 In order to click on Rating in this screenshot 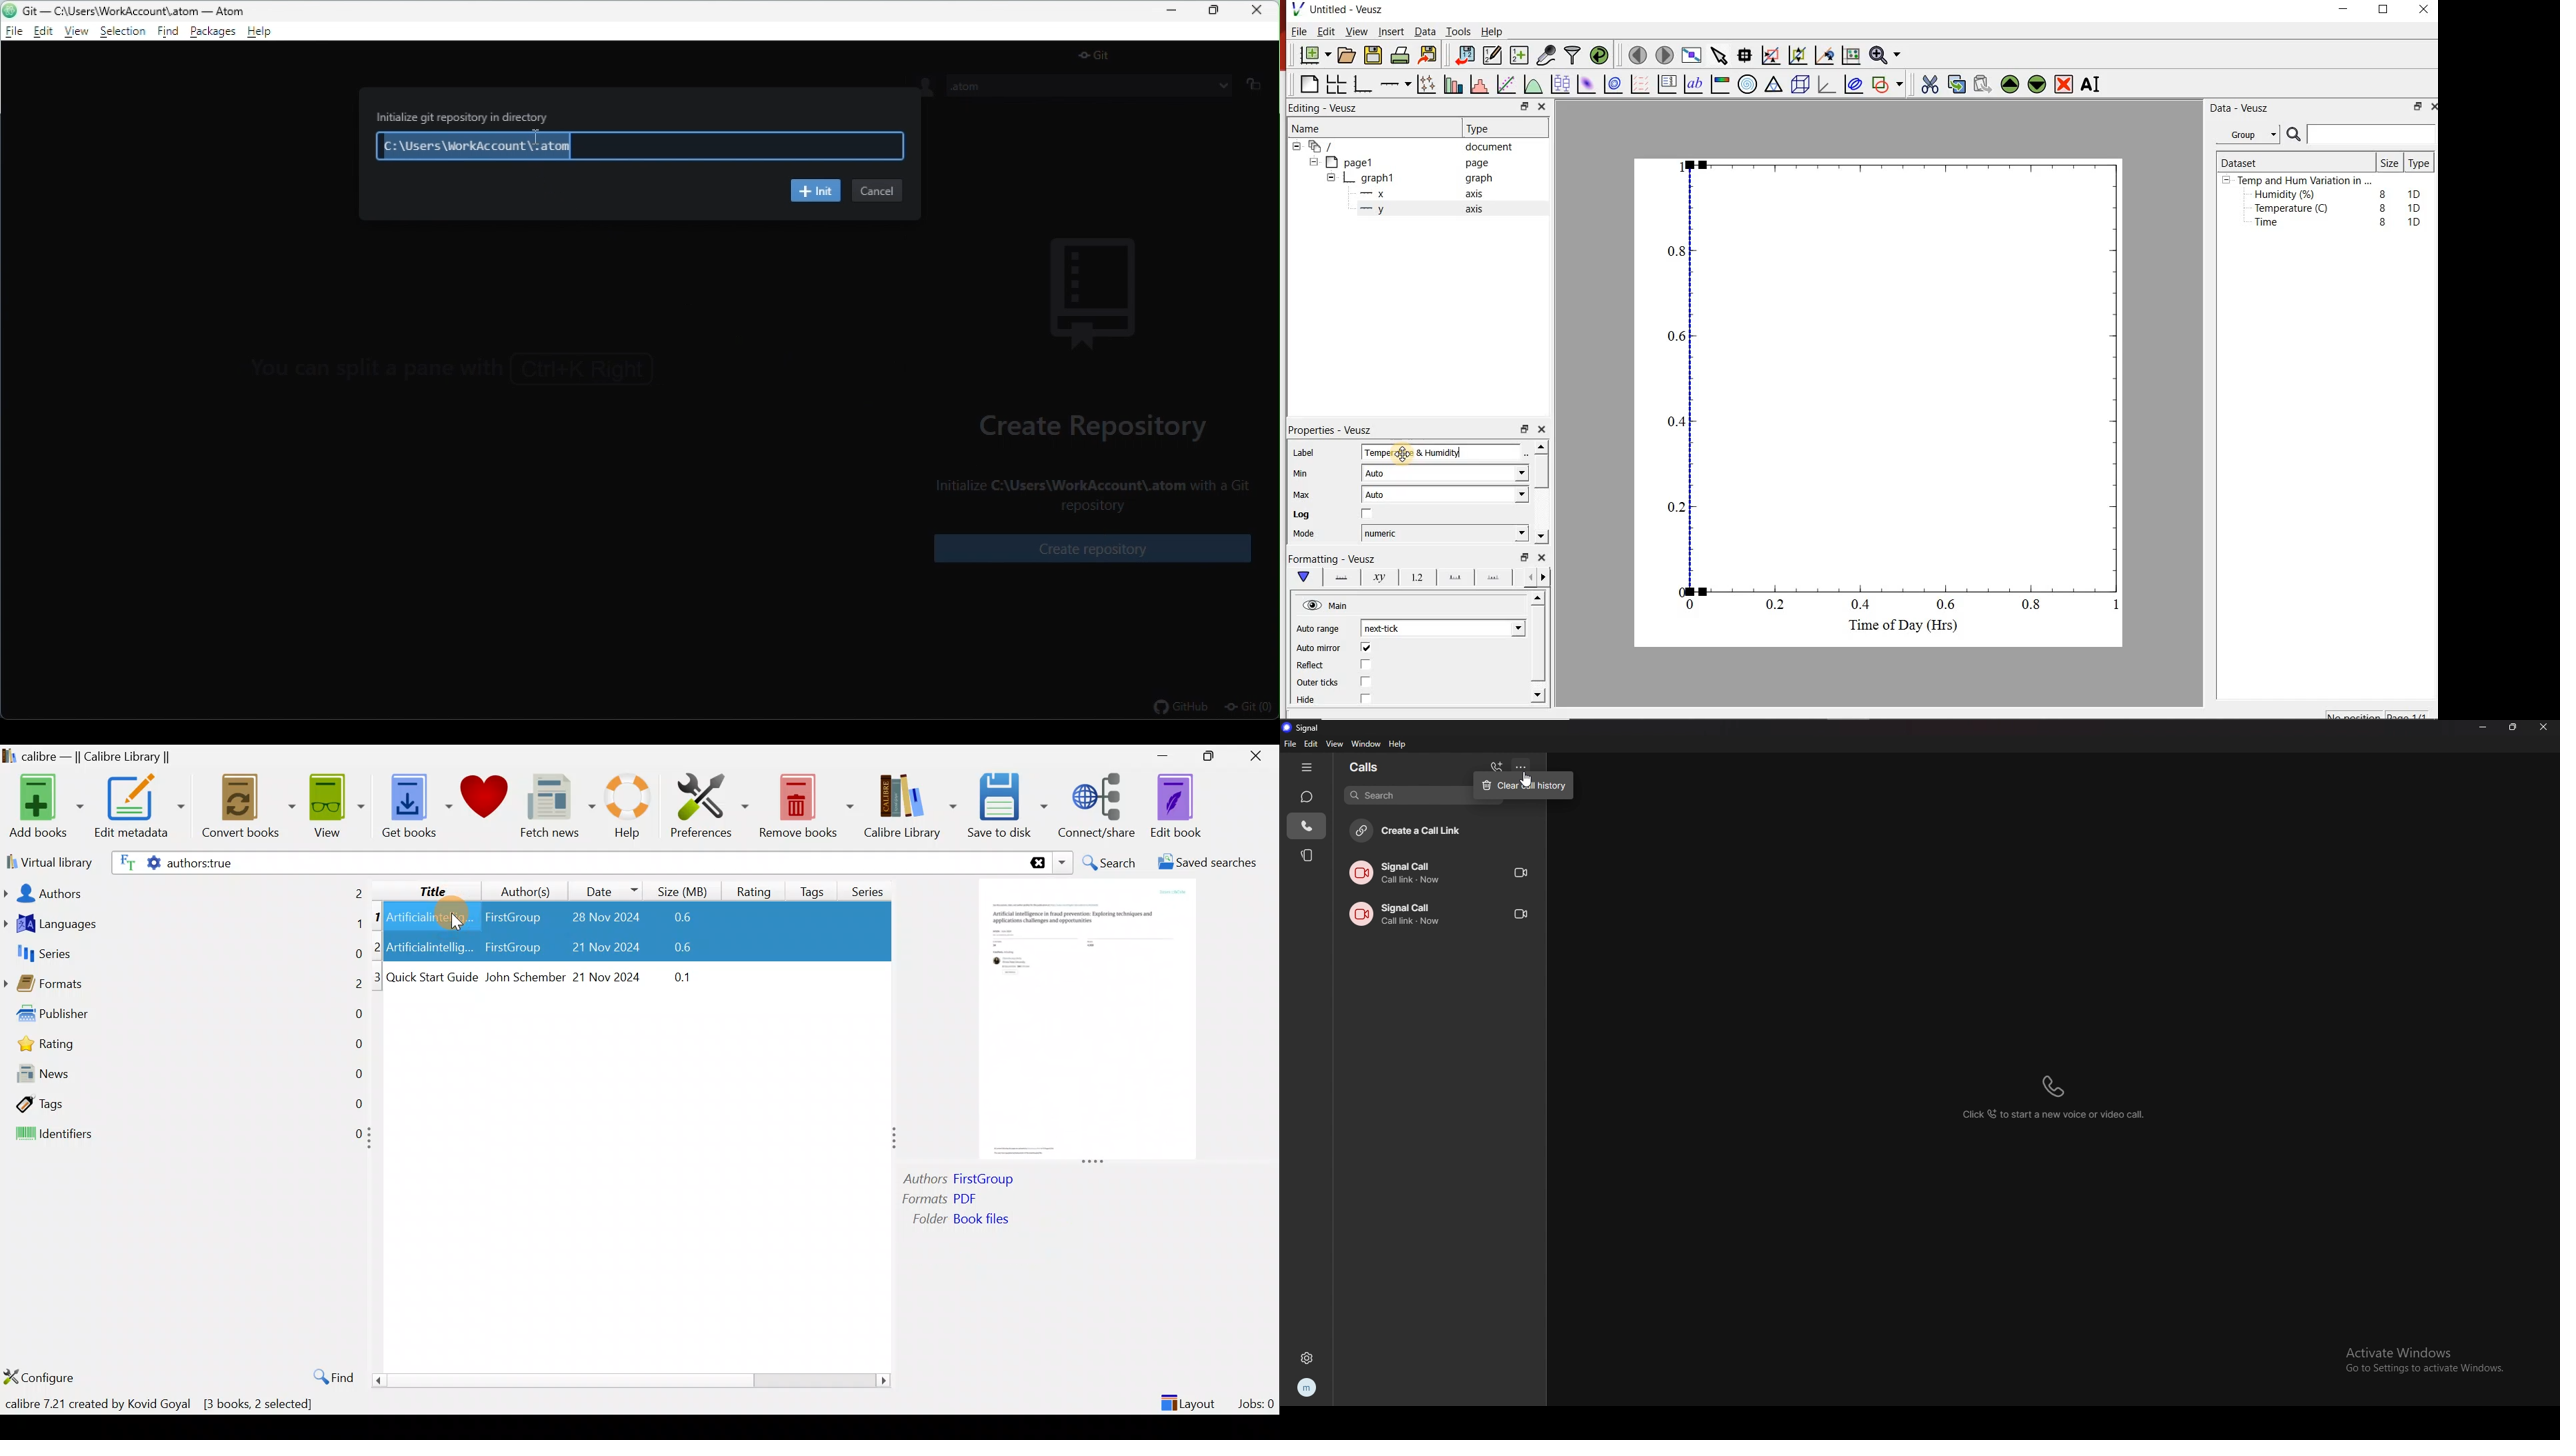, I will do `click(754, 889)`.